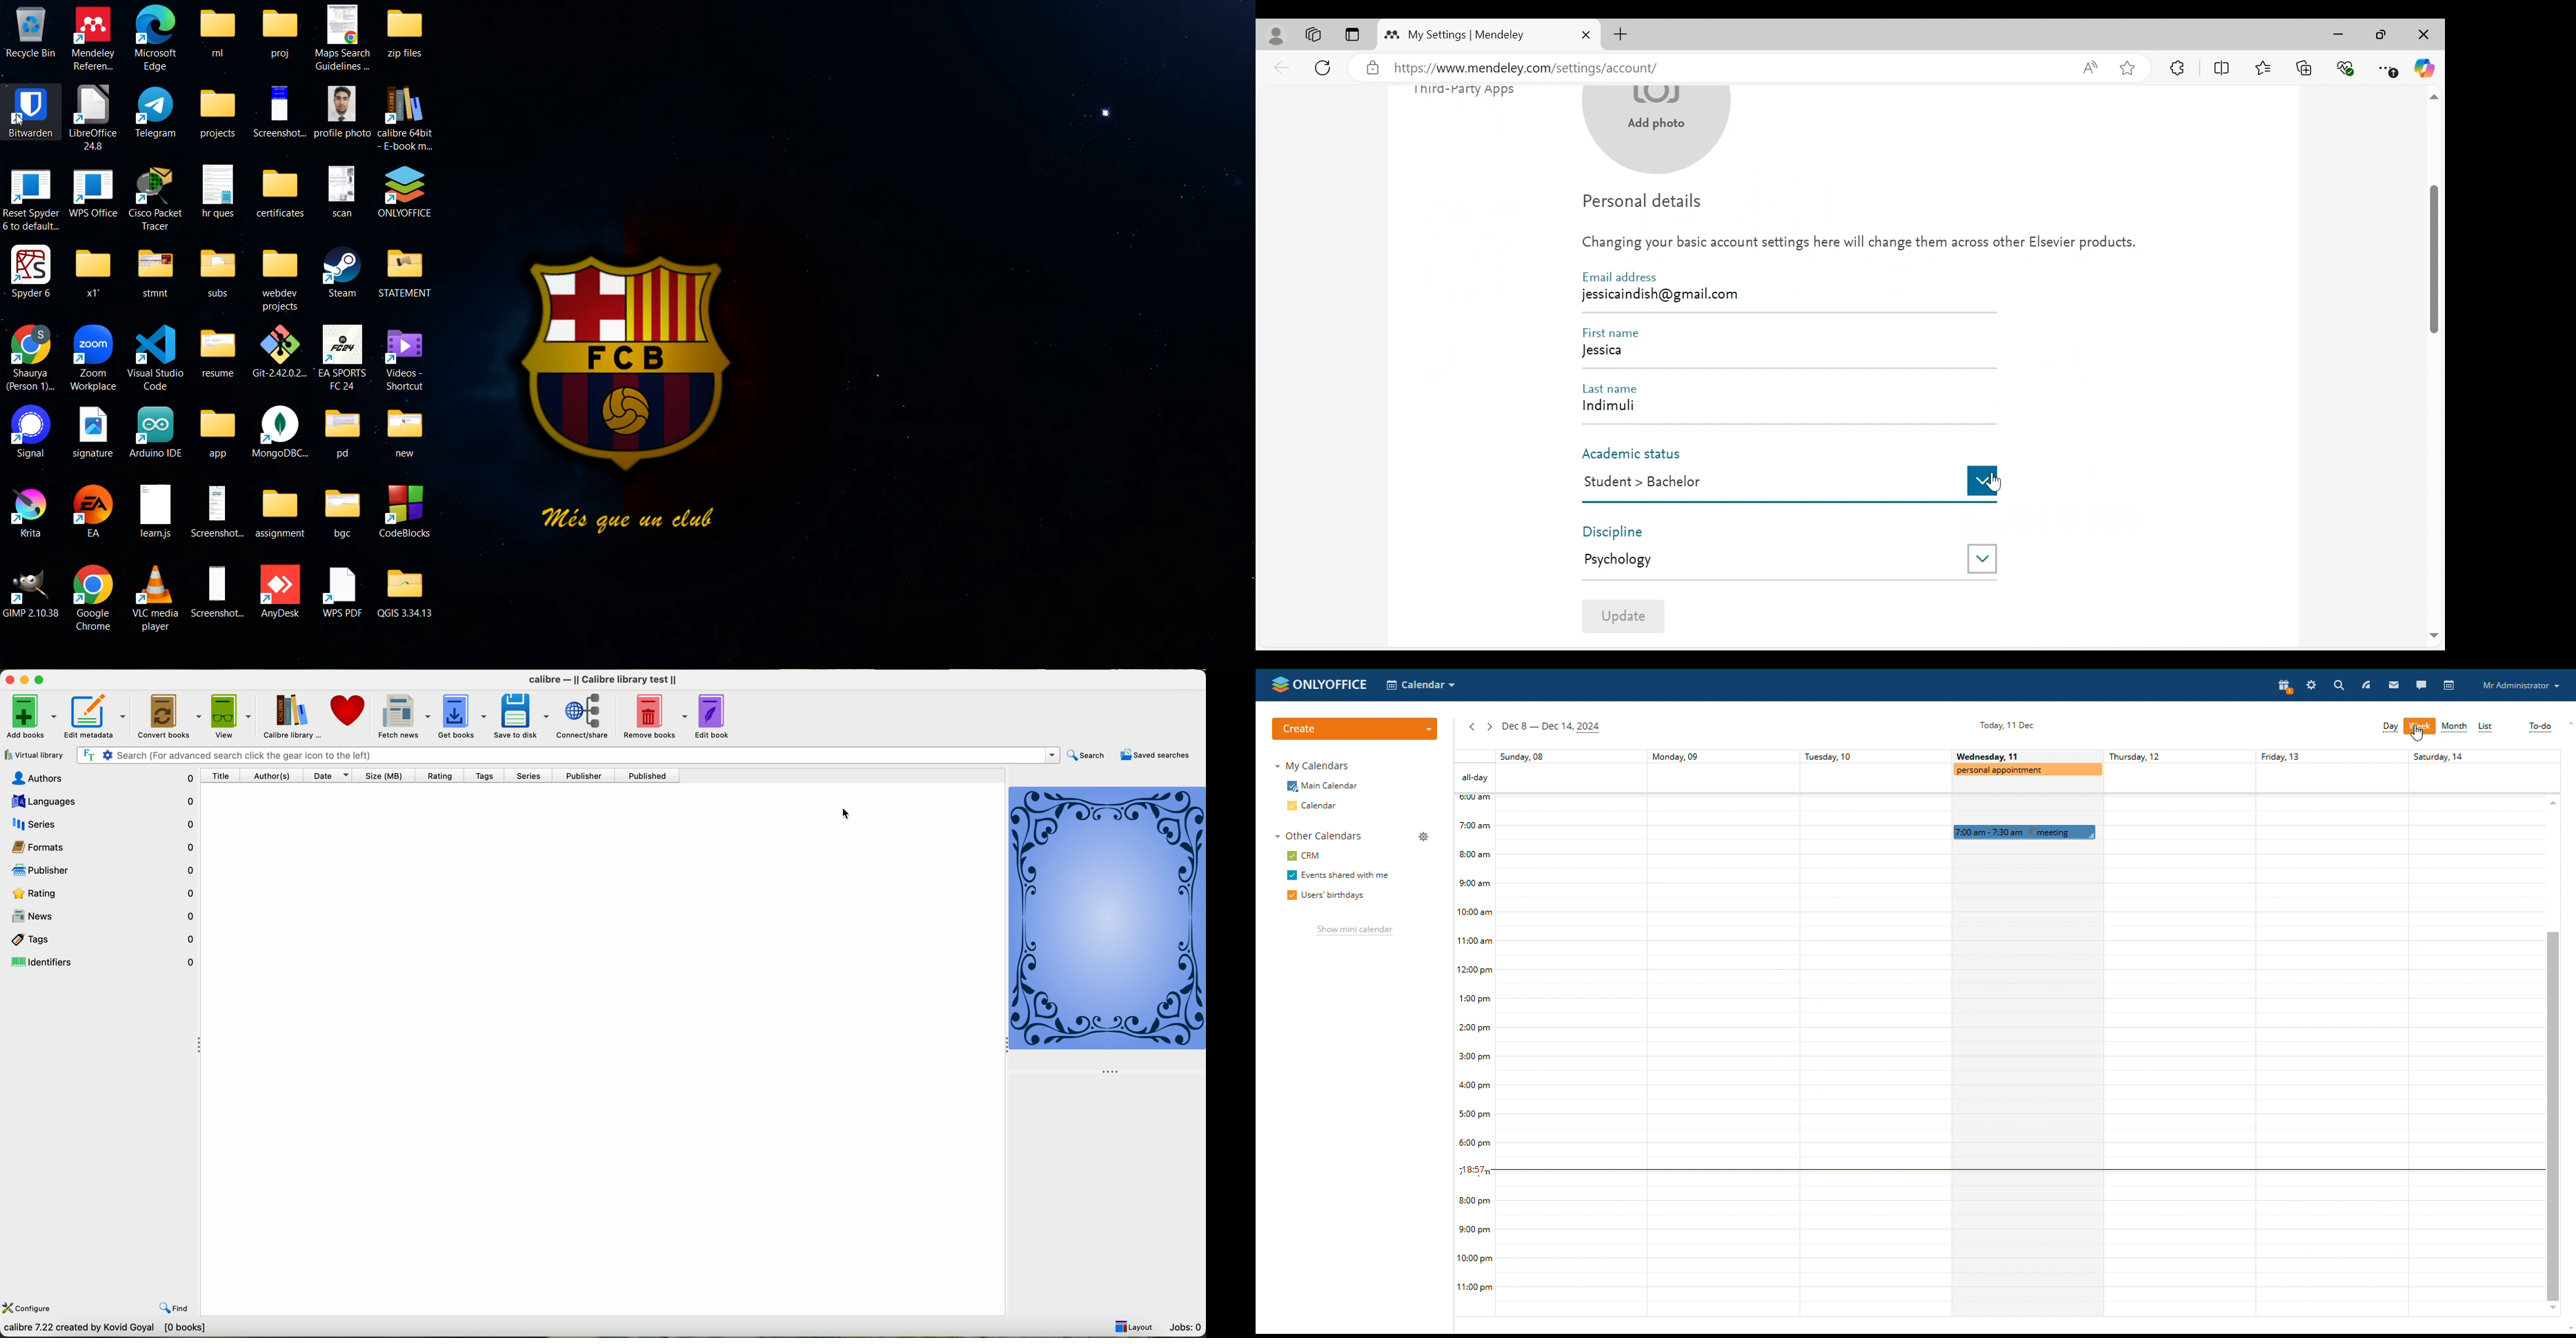 The width and height of the screenshot is (2576, 1344). I want to click on saved searches, so click(1158, 755).